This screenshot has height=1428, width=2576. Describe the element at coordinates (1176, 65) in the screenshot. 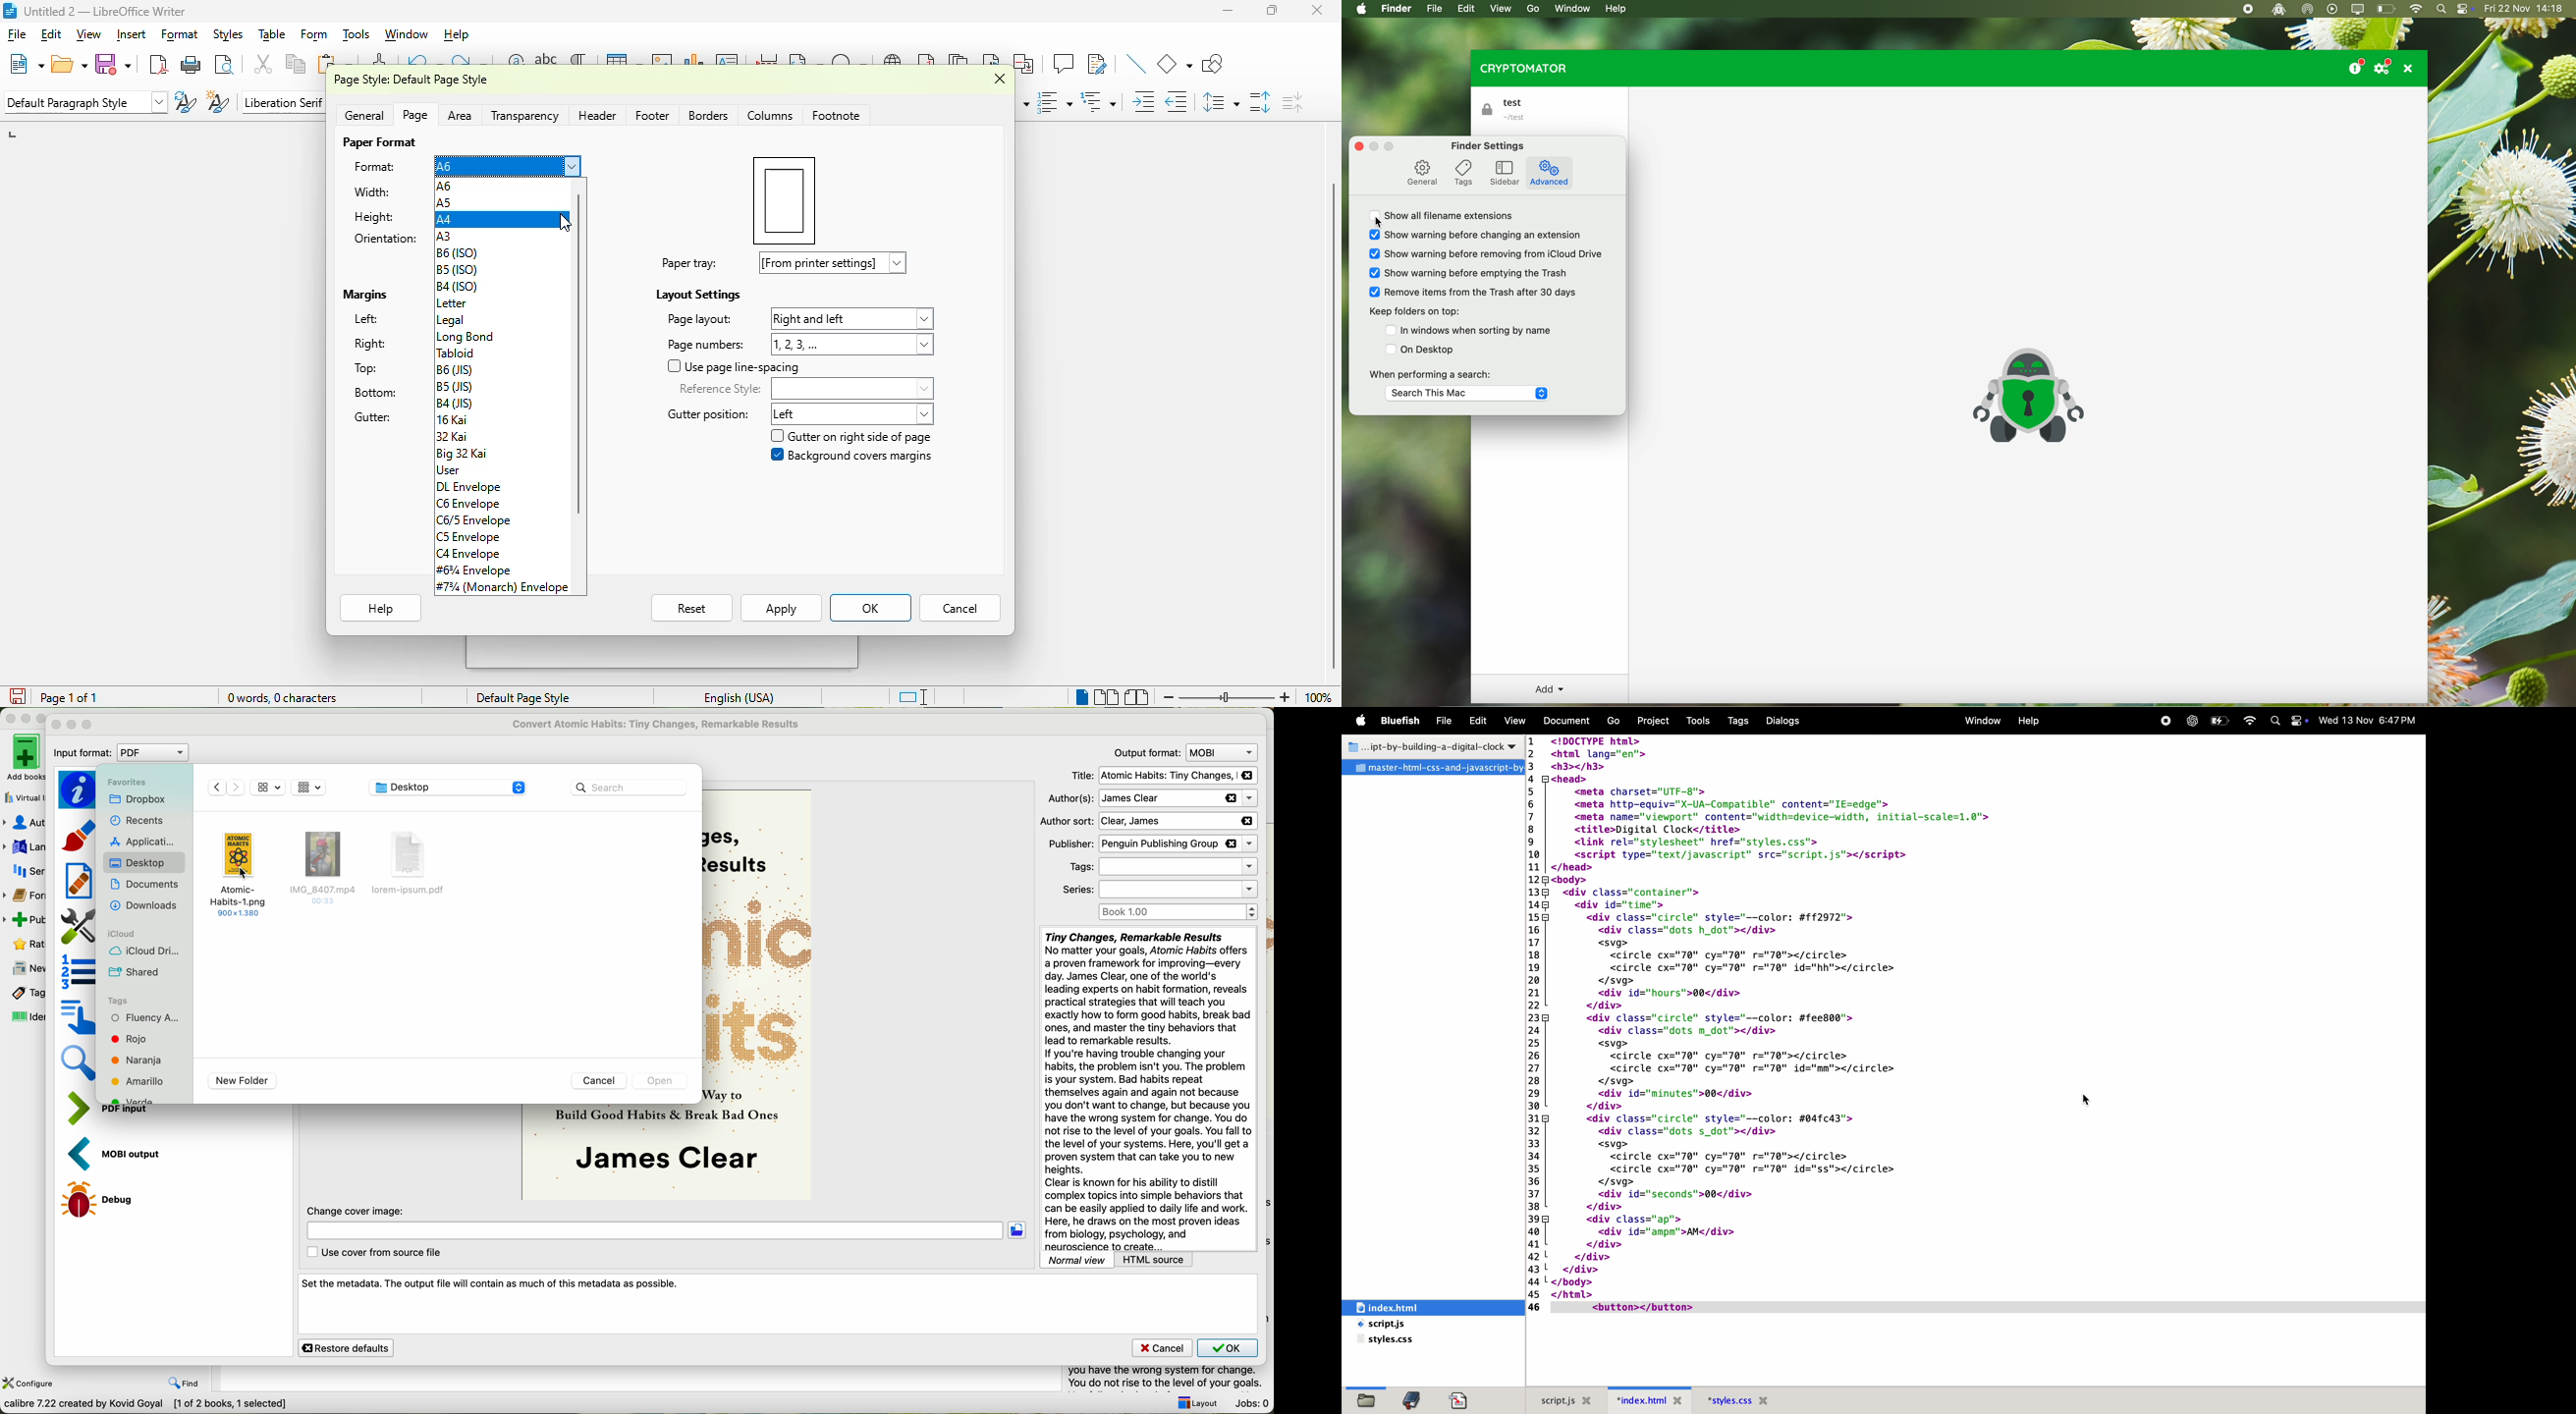

I see `basic shapes` at that location.